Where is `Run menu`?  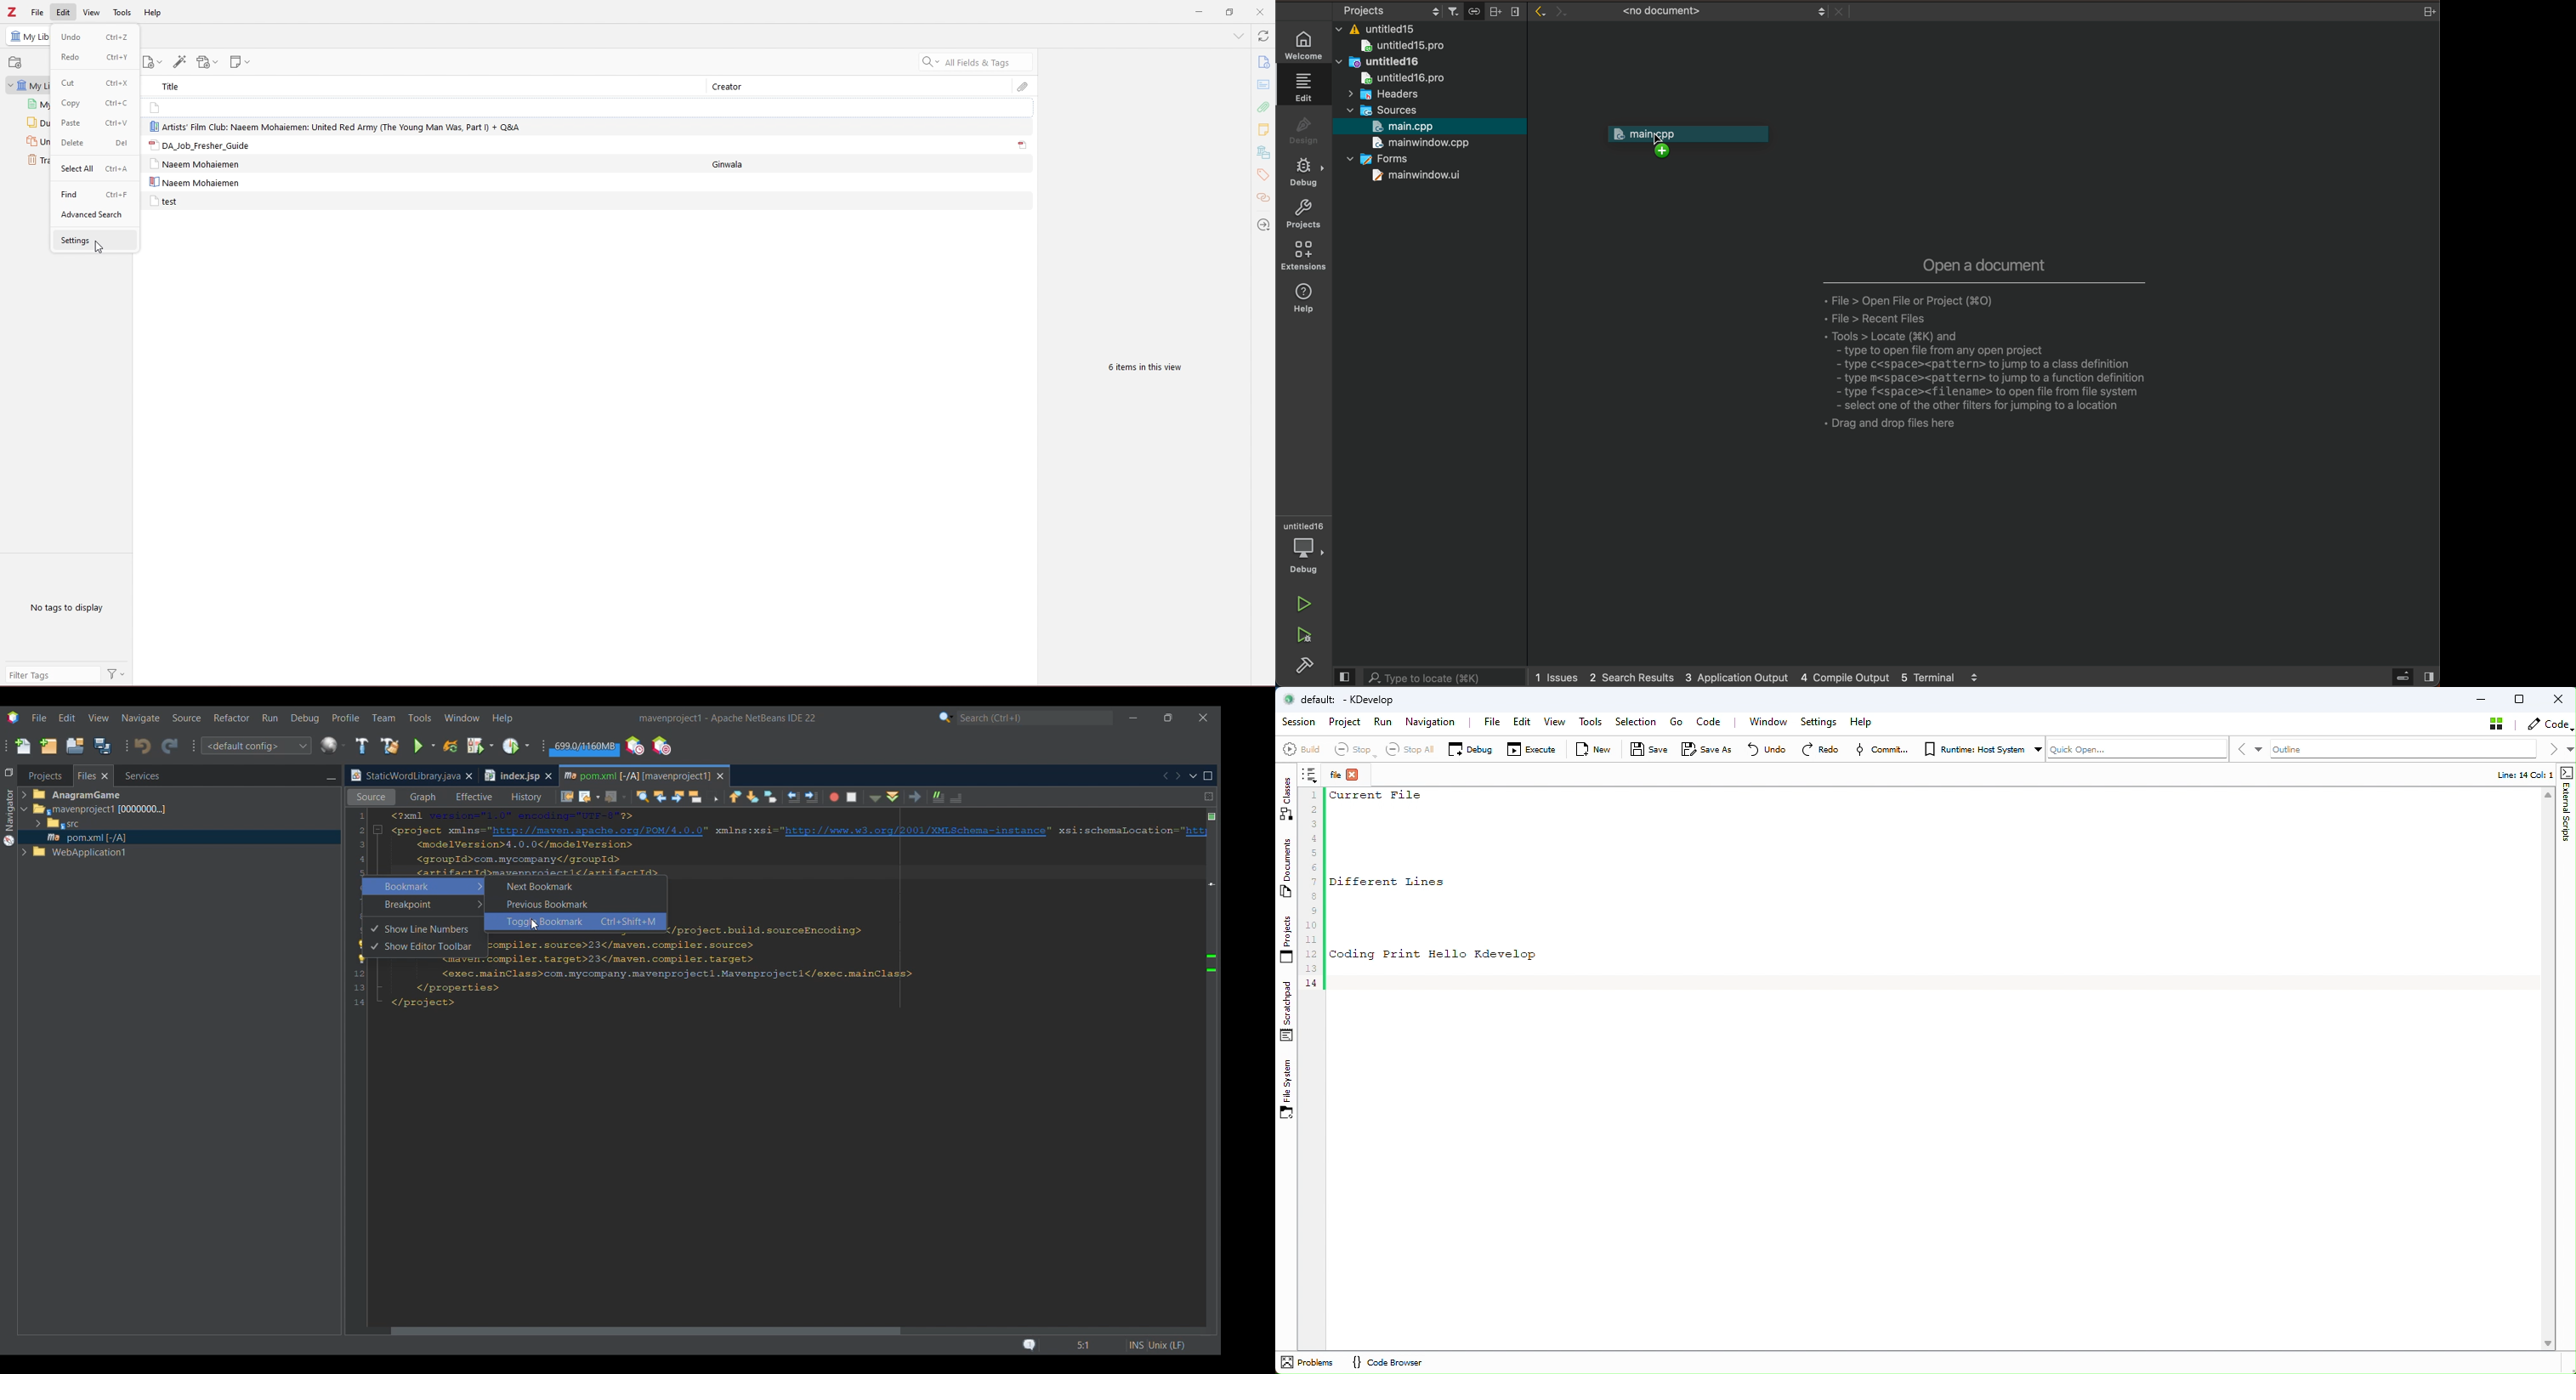
Run menu is located at coordinates (270, 718).